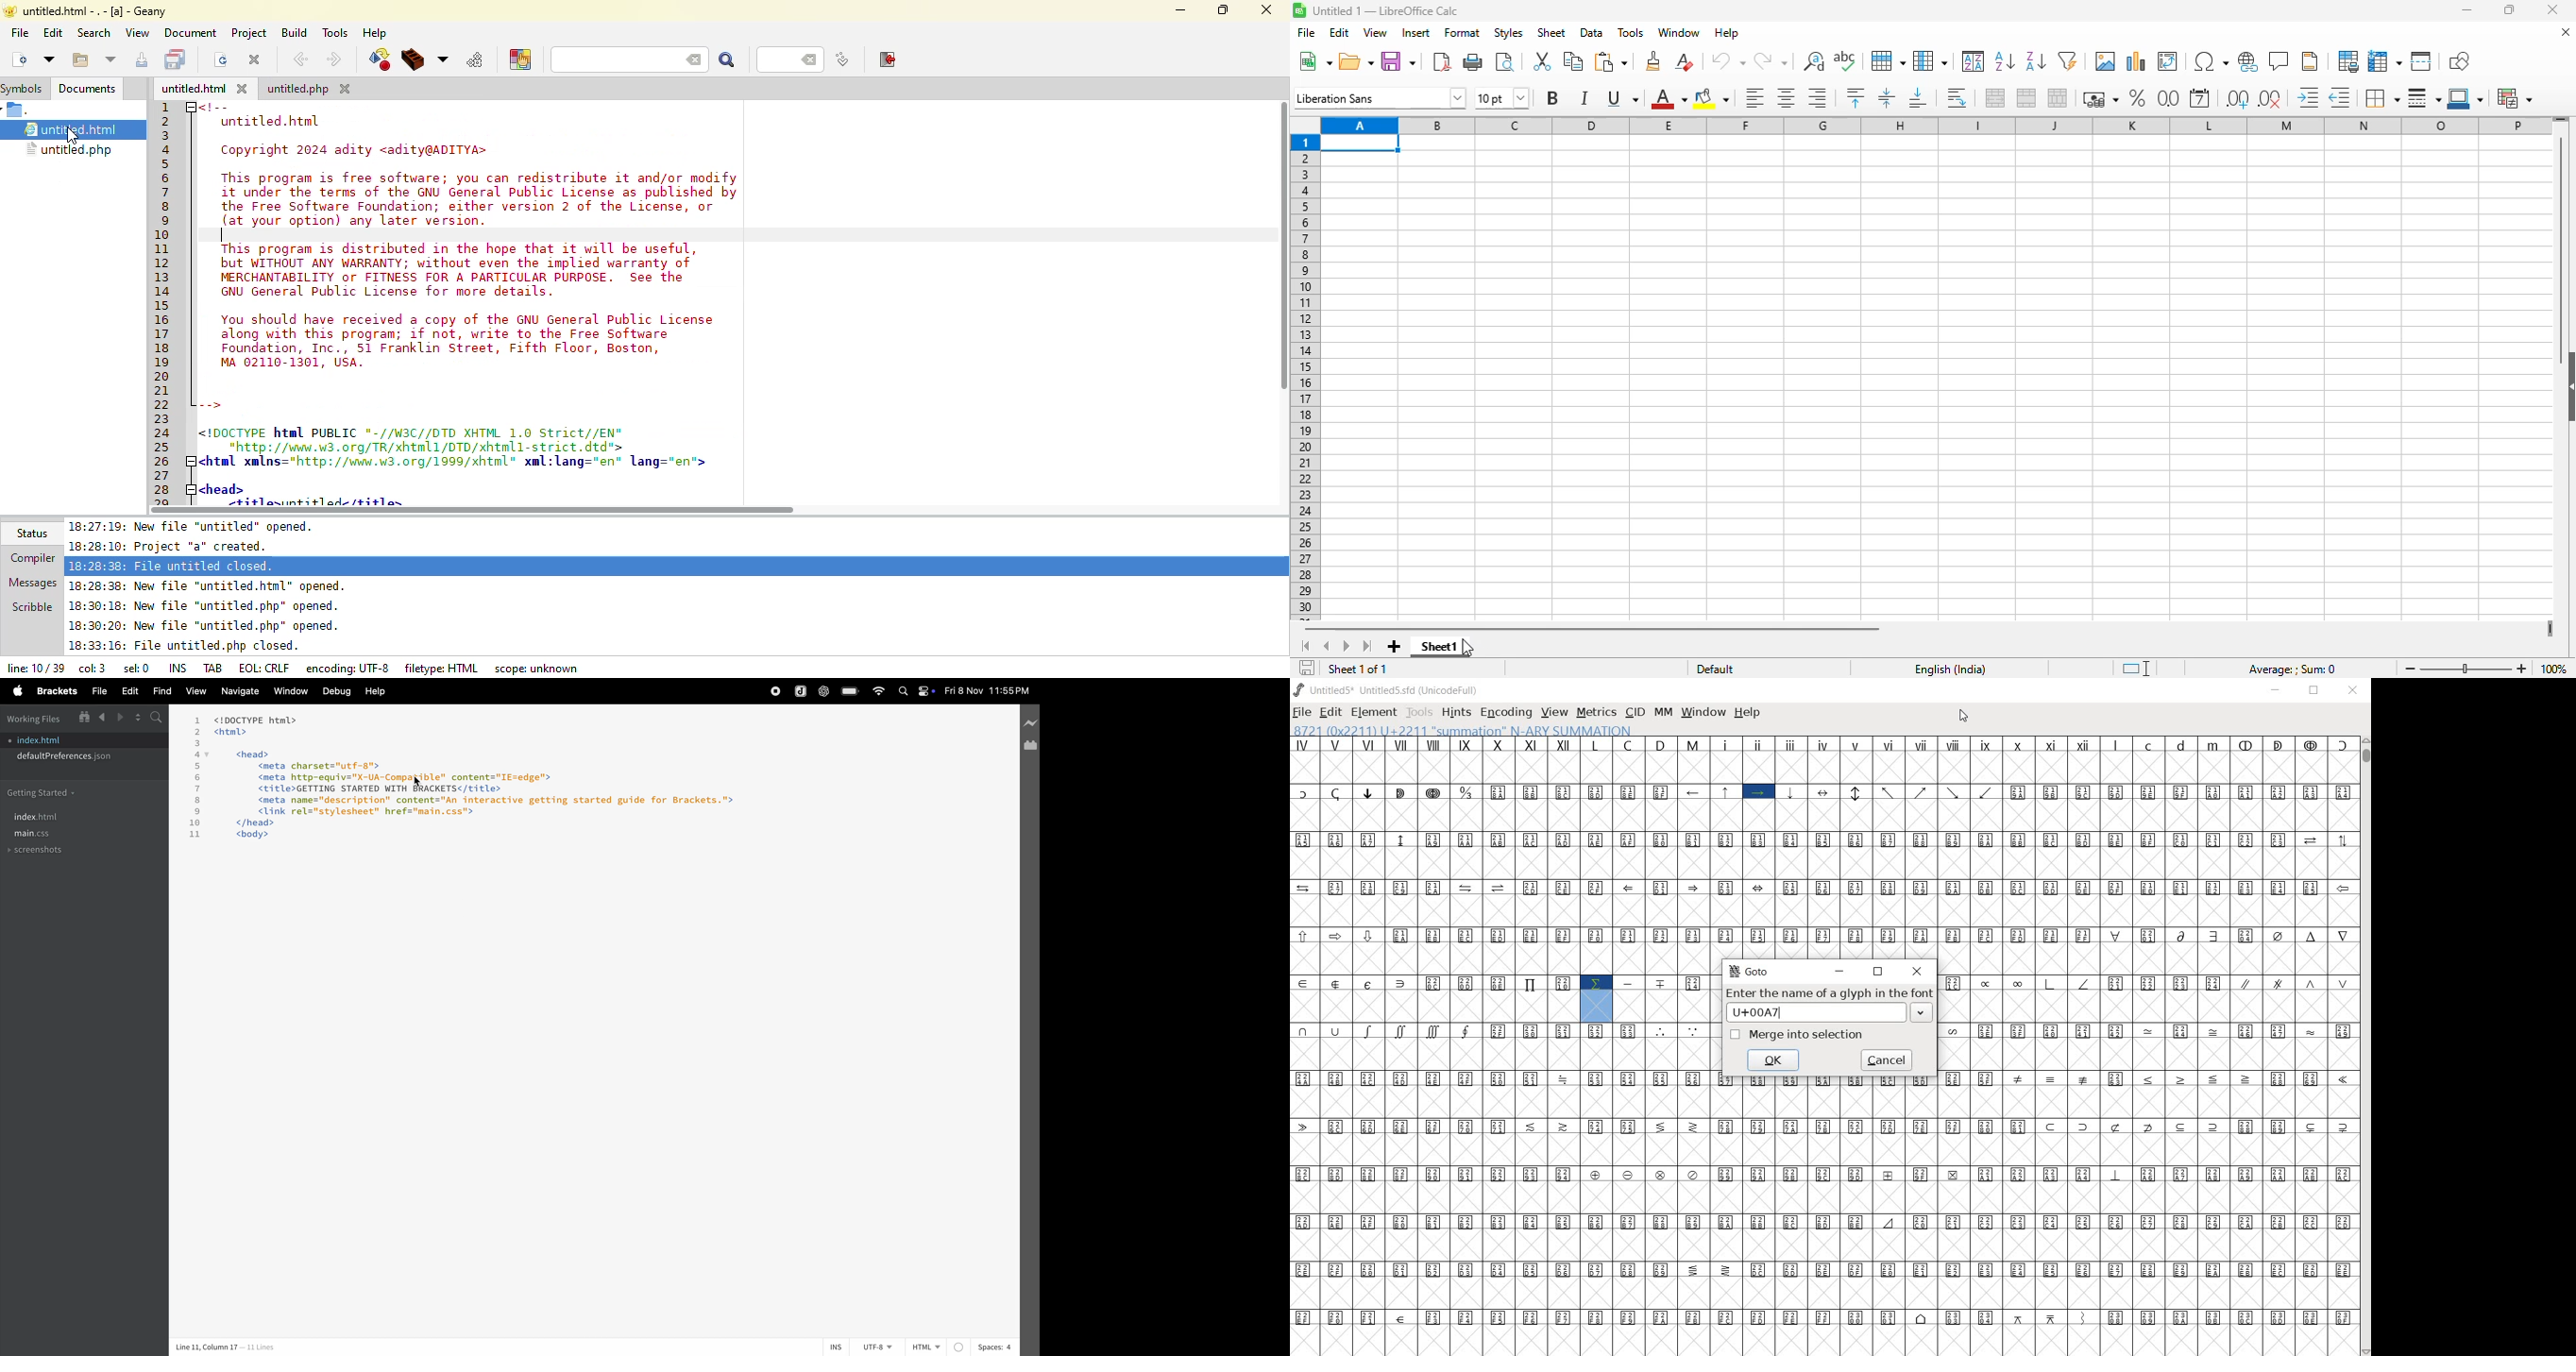 The image size is (2576, 1372). I want to click on horizontal scroll bar, so click(1594, 629).